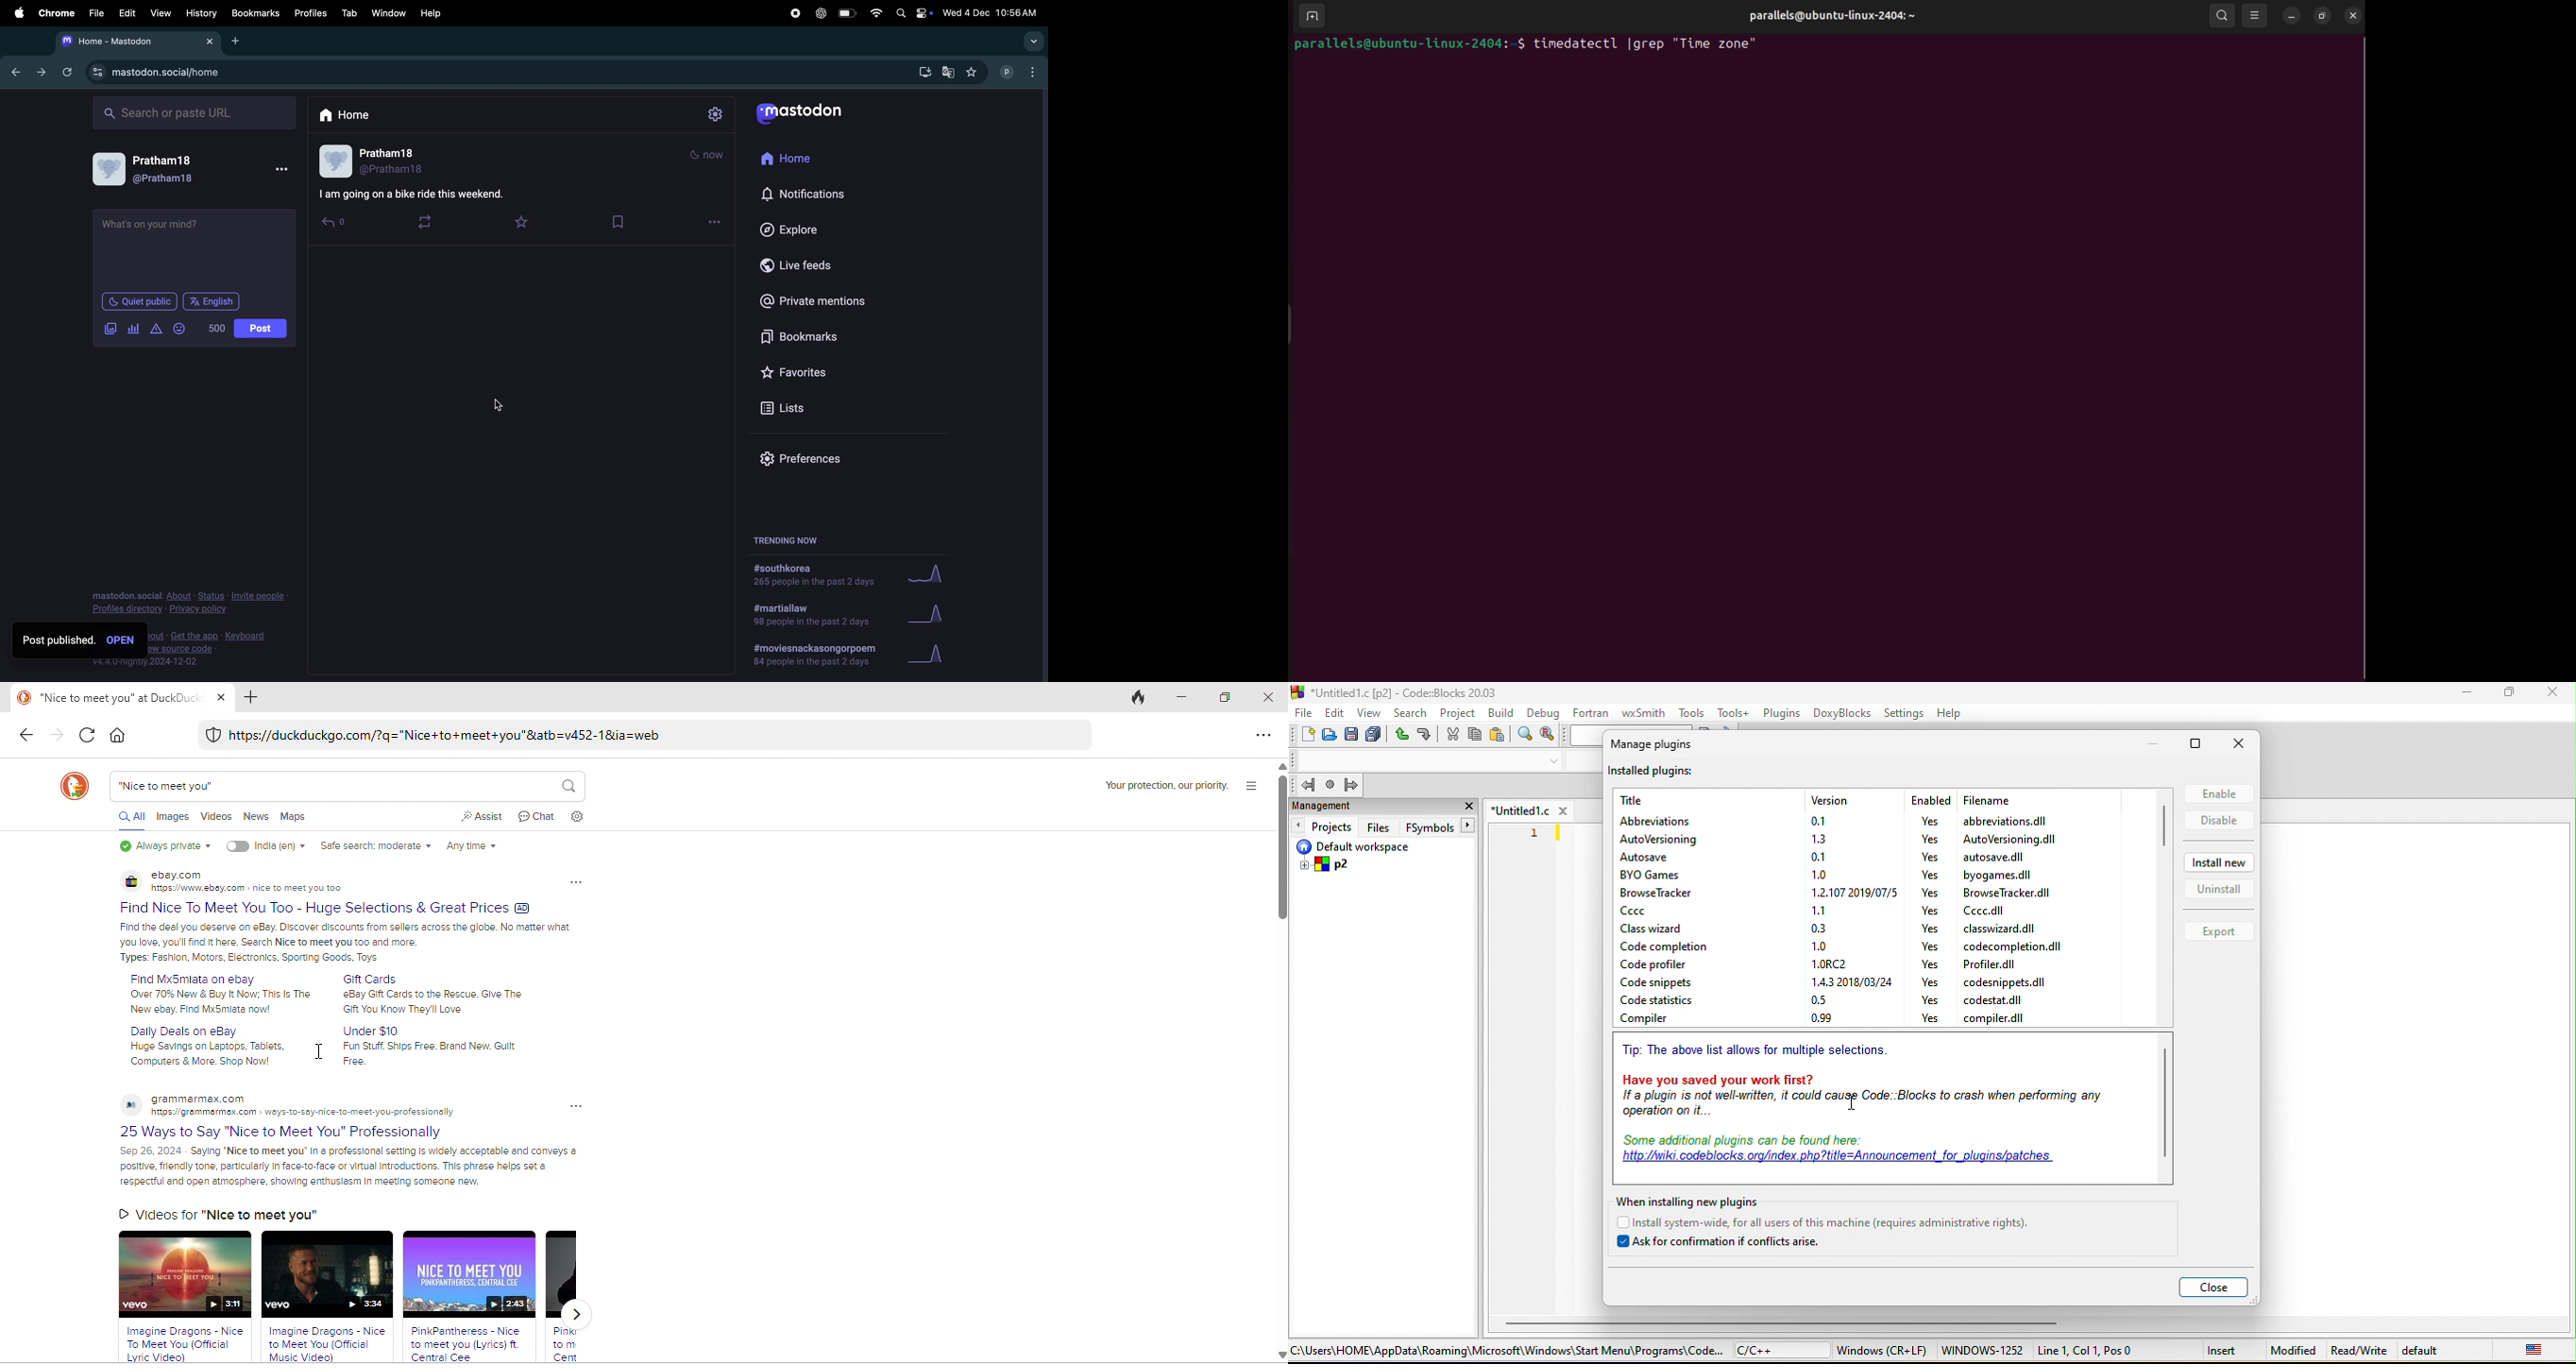  What do you see at coordinates (1667, 1022) in the screenshot?
I see `compiler` at bounding box center [1667, 1022].